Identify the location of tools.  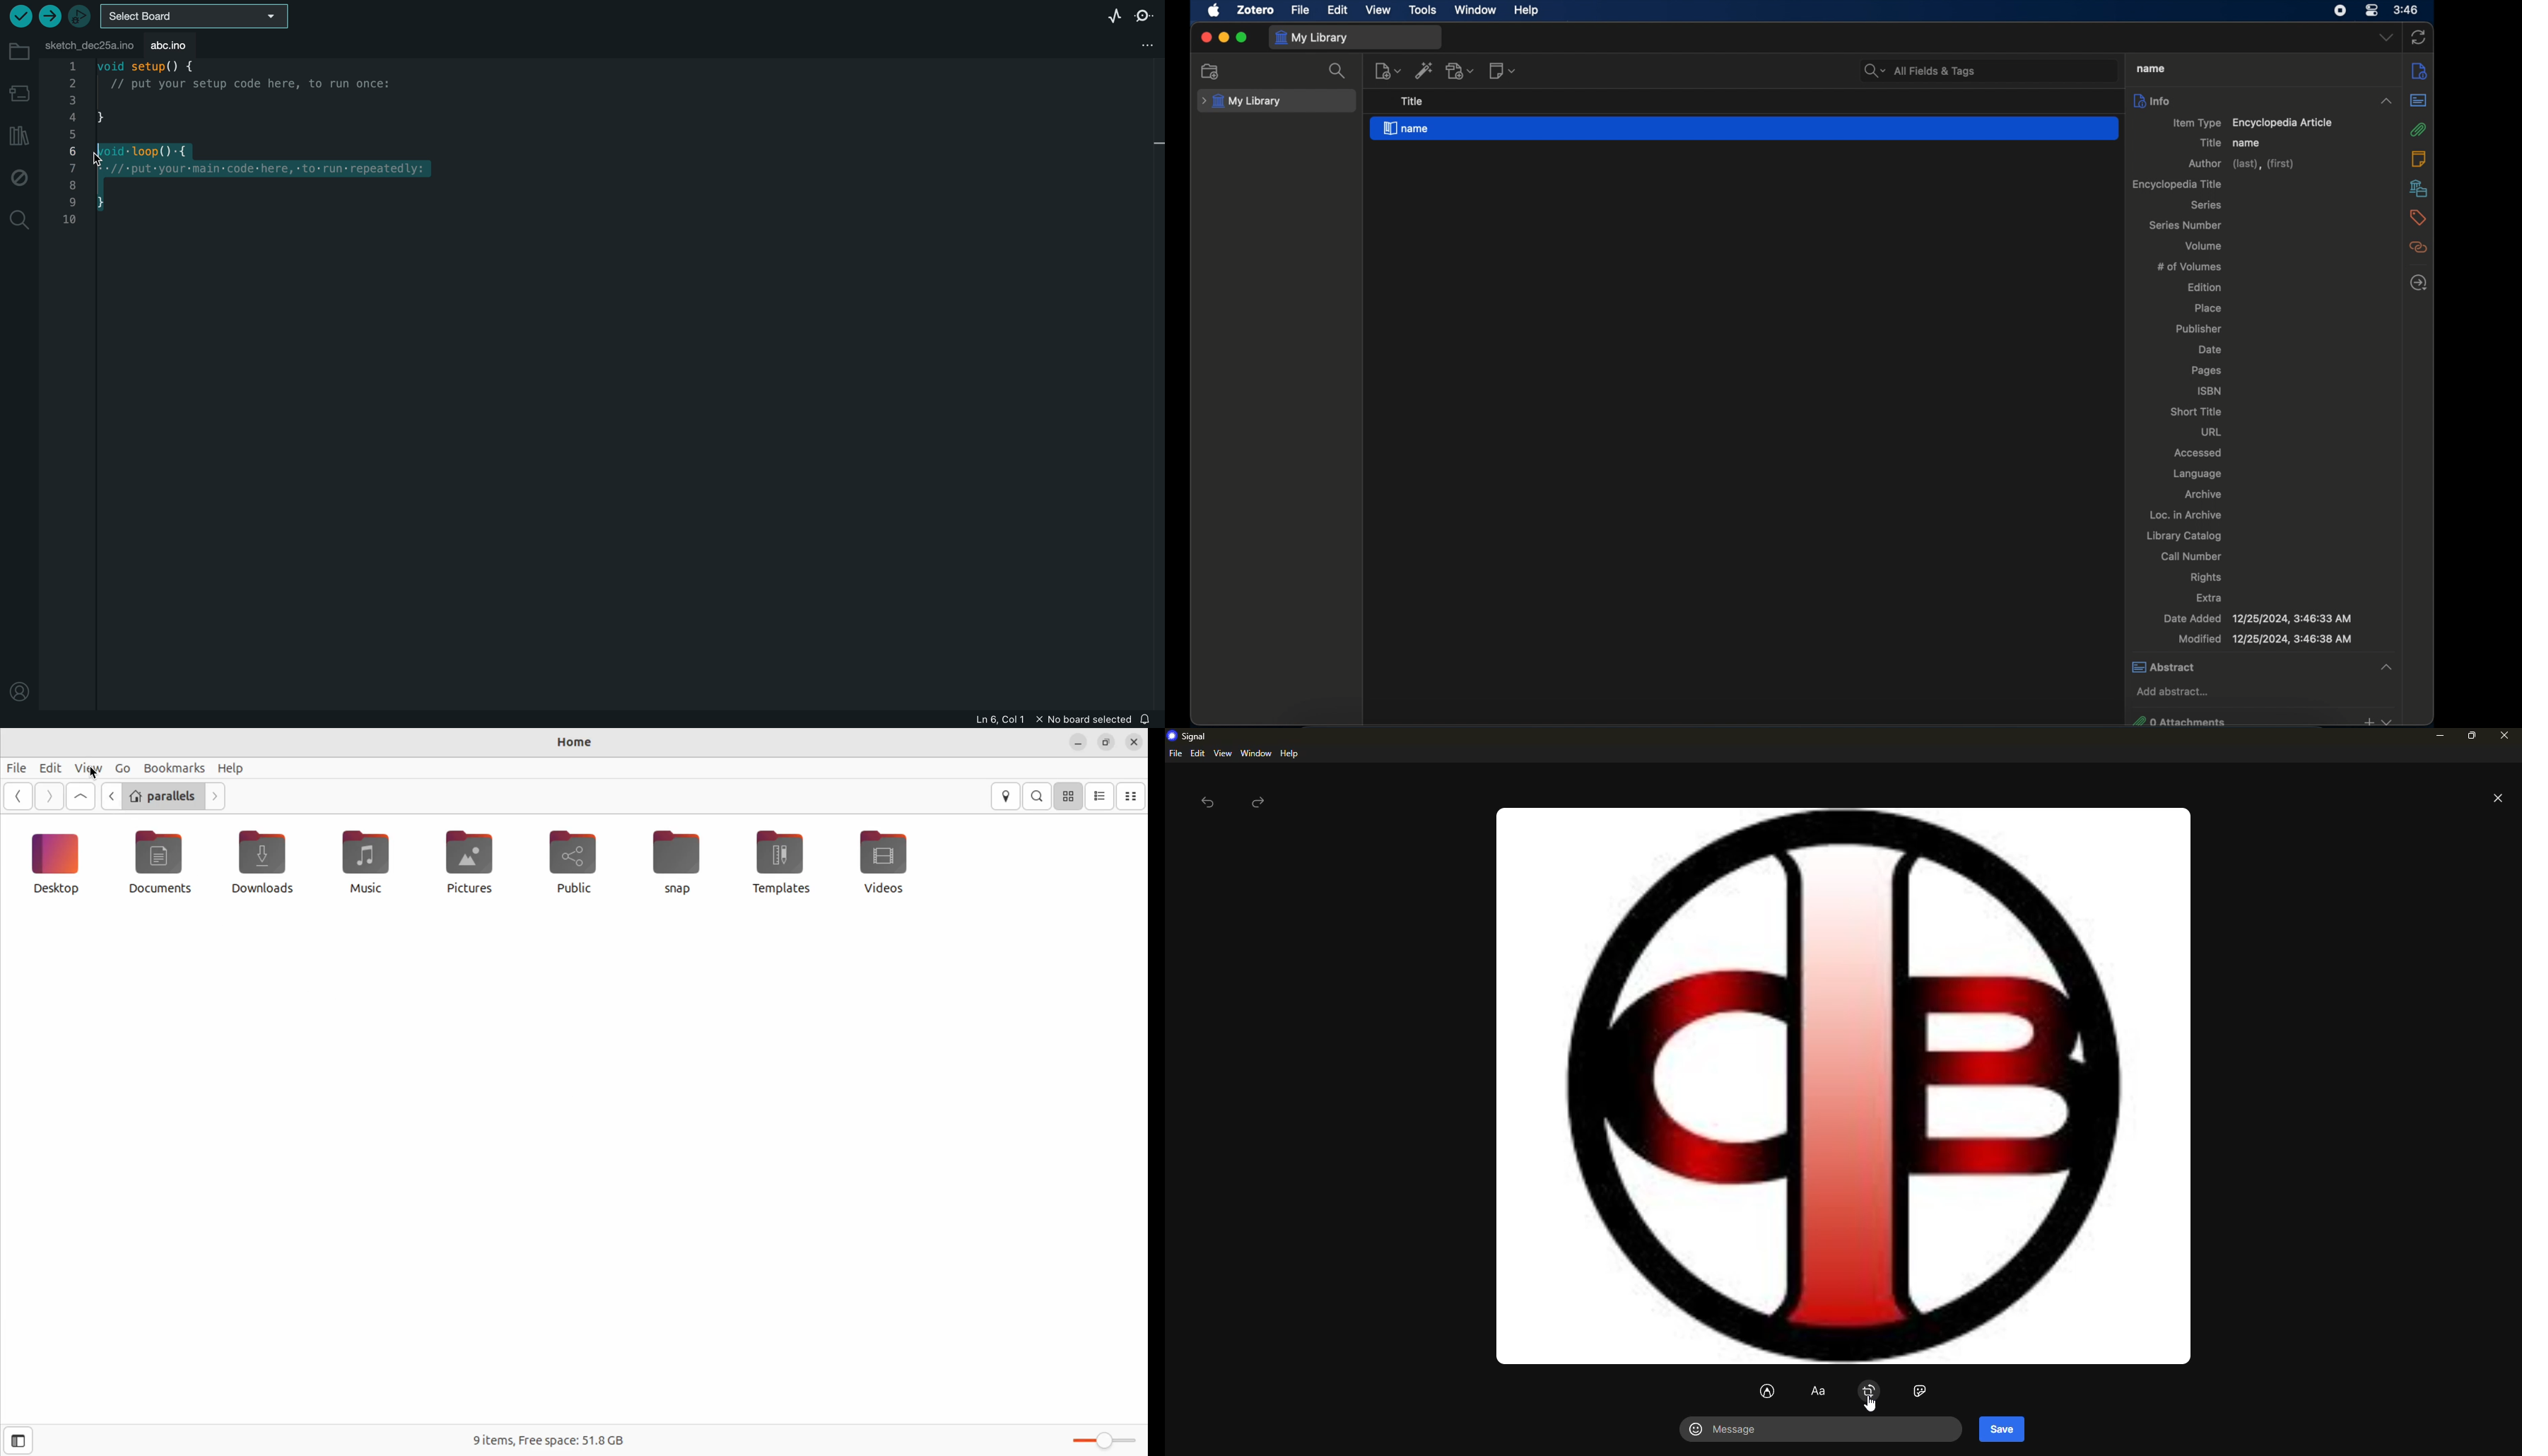
(1423, 10).